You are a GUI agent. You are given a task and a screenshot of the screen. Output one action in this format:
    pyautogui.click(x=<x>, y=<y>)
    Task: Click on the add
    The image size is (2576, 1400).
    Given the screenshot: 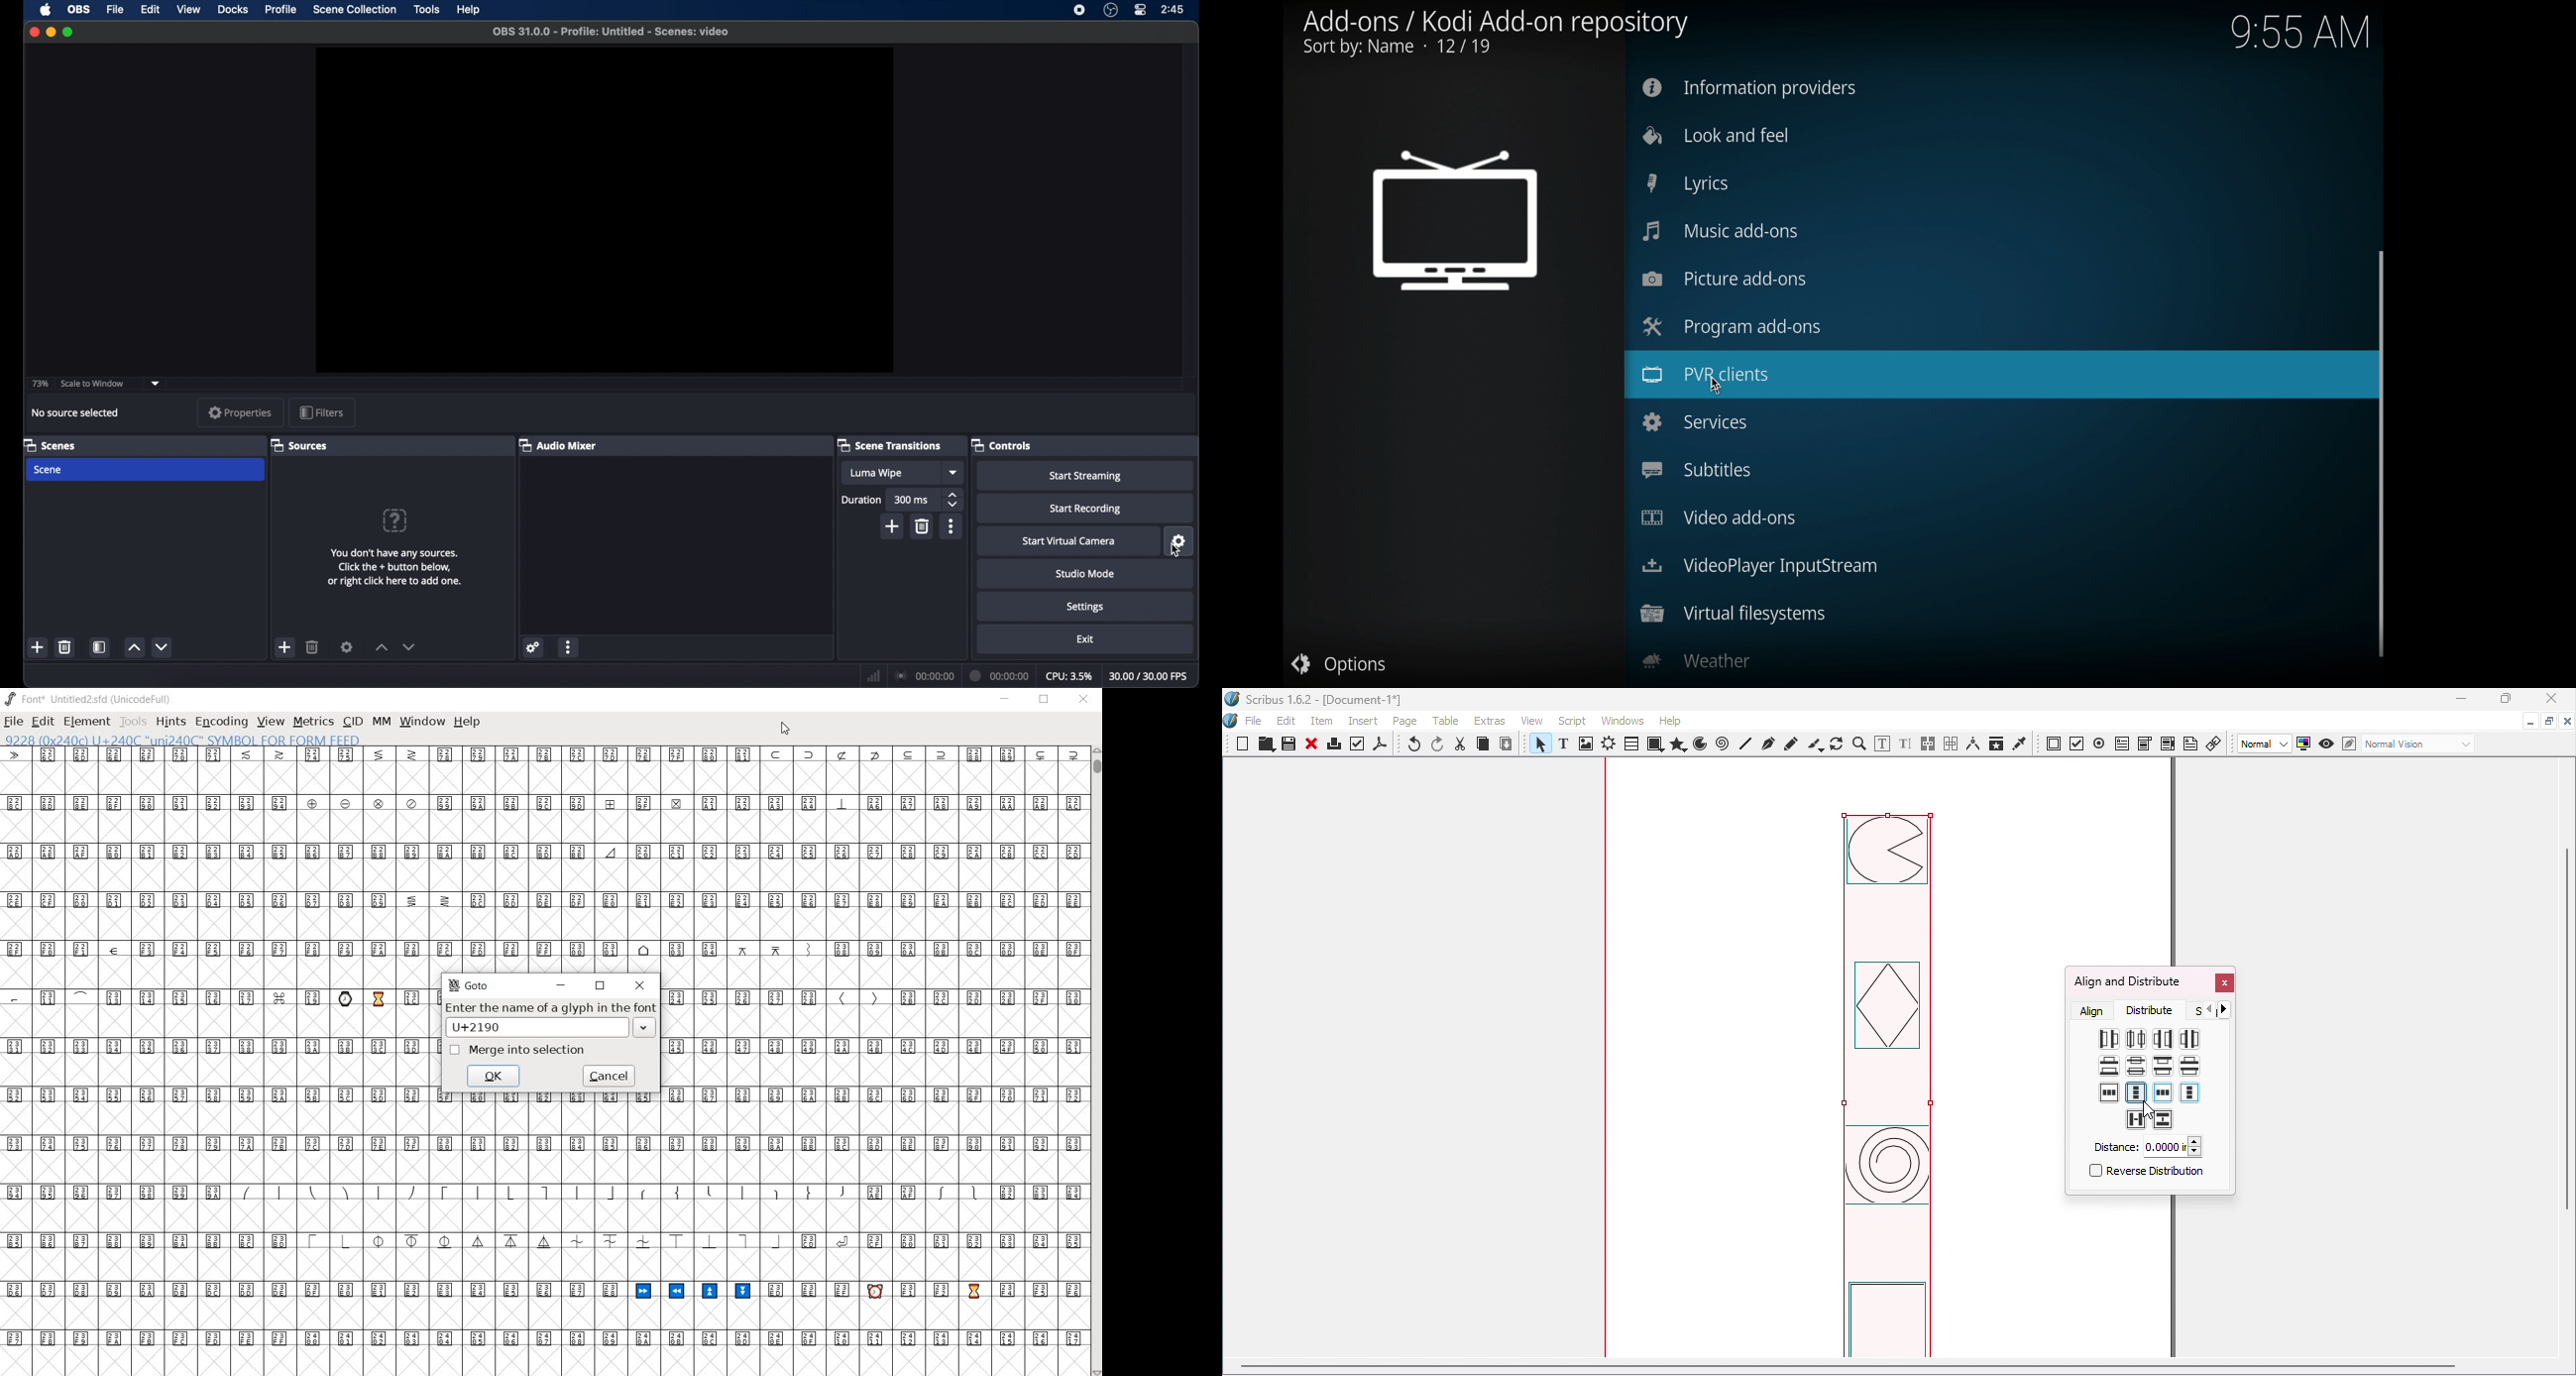 What is the action you would take?
    pyautogui.click(x=285, y=647)
    